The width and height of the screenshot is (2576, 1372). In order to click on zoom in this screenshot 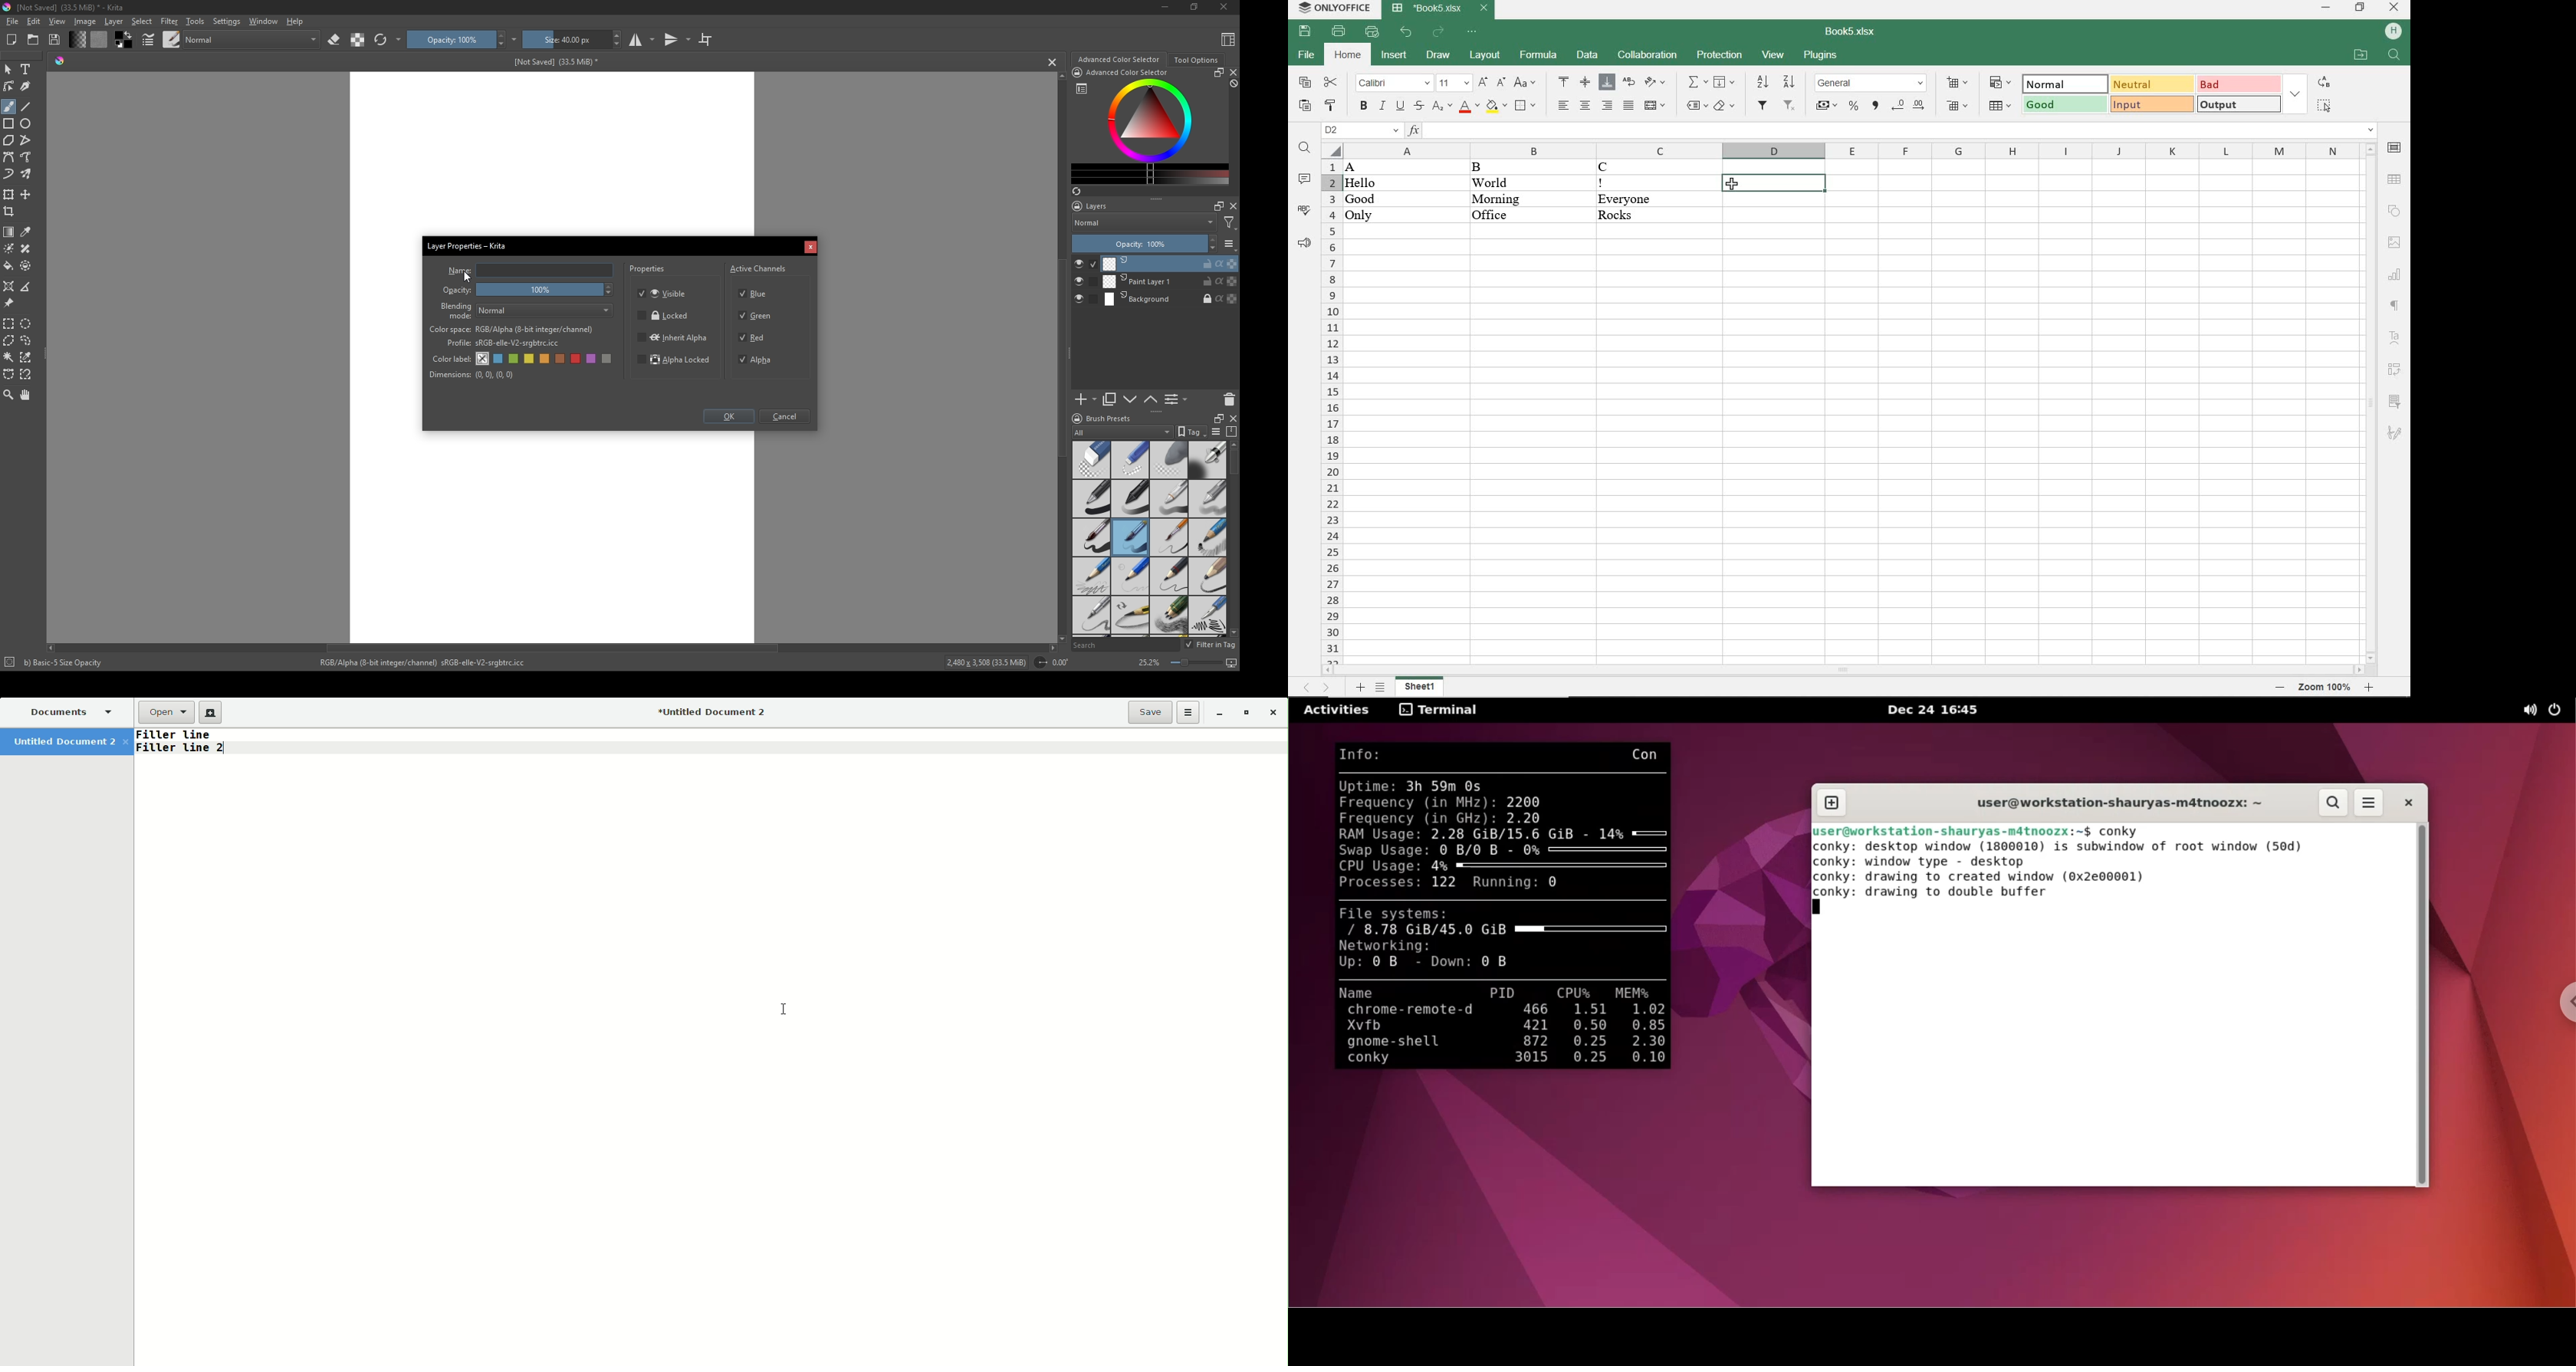, I will do `click(8, 394)`.